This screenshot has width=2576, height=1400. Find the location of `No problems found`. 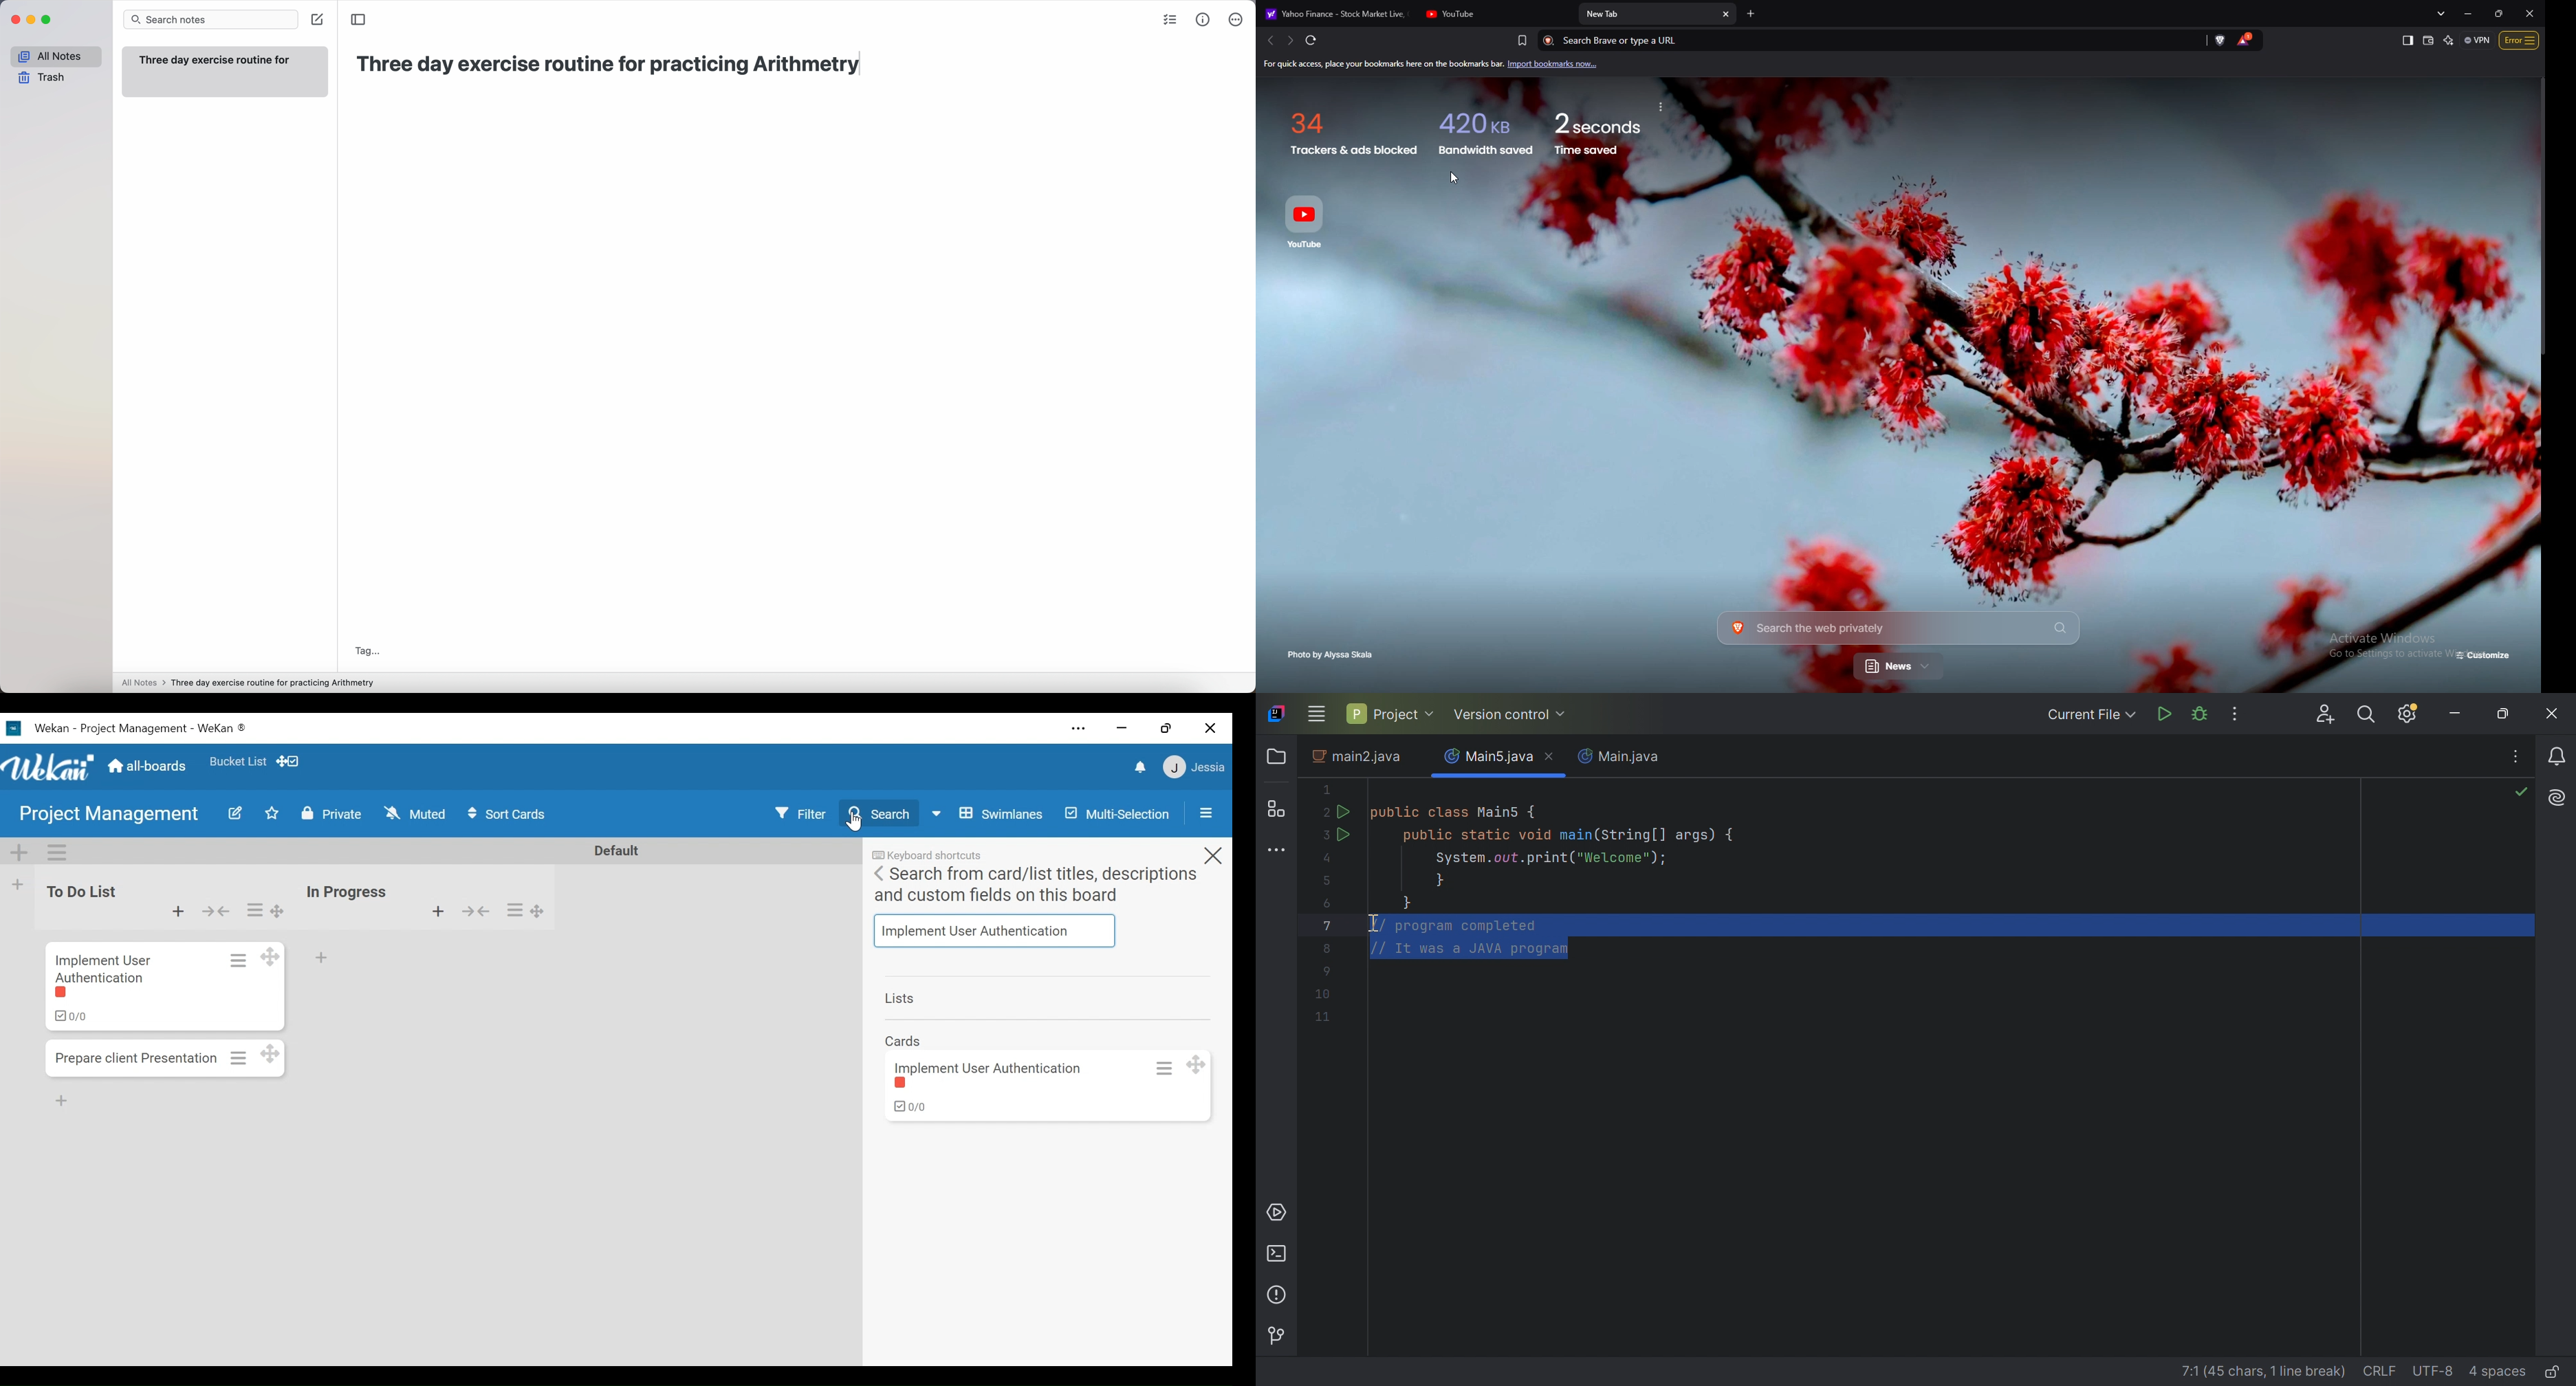

No problems found is located at coordinates (2523, 794).